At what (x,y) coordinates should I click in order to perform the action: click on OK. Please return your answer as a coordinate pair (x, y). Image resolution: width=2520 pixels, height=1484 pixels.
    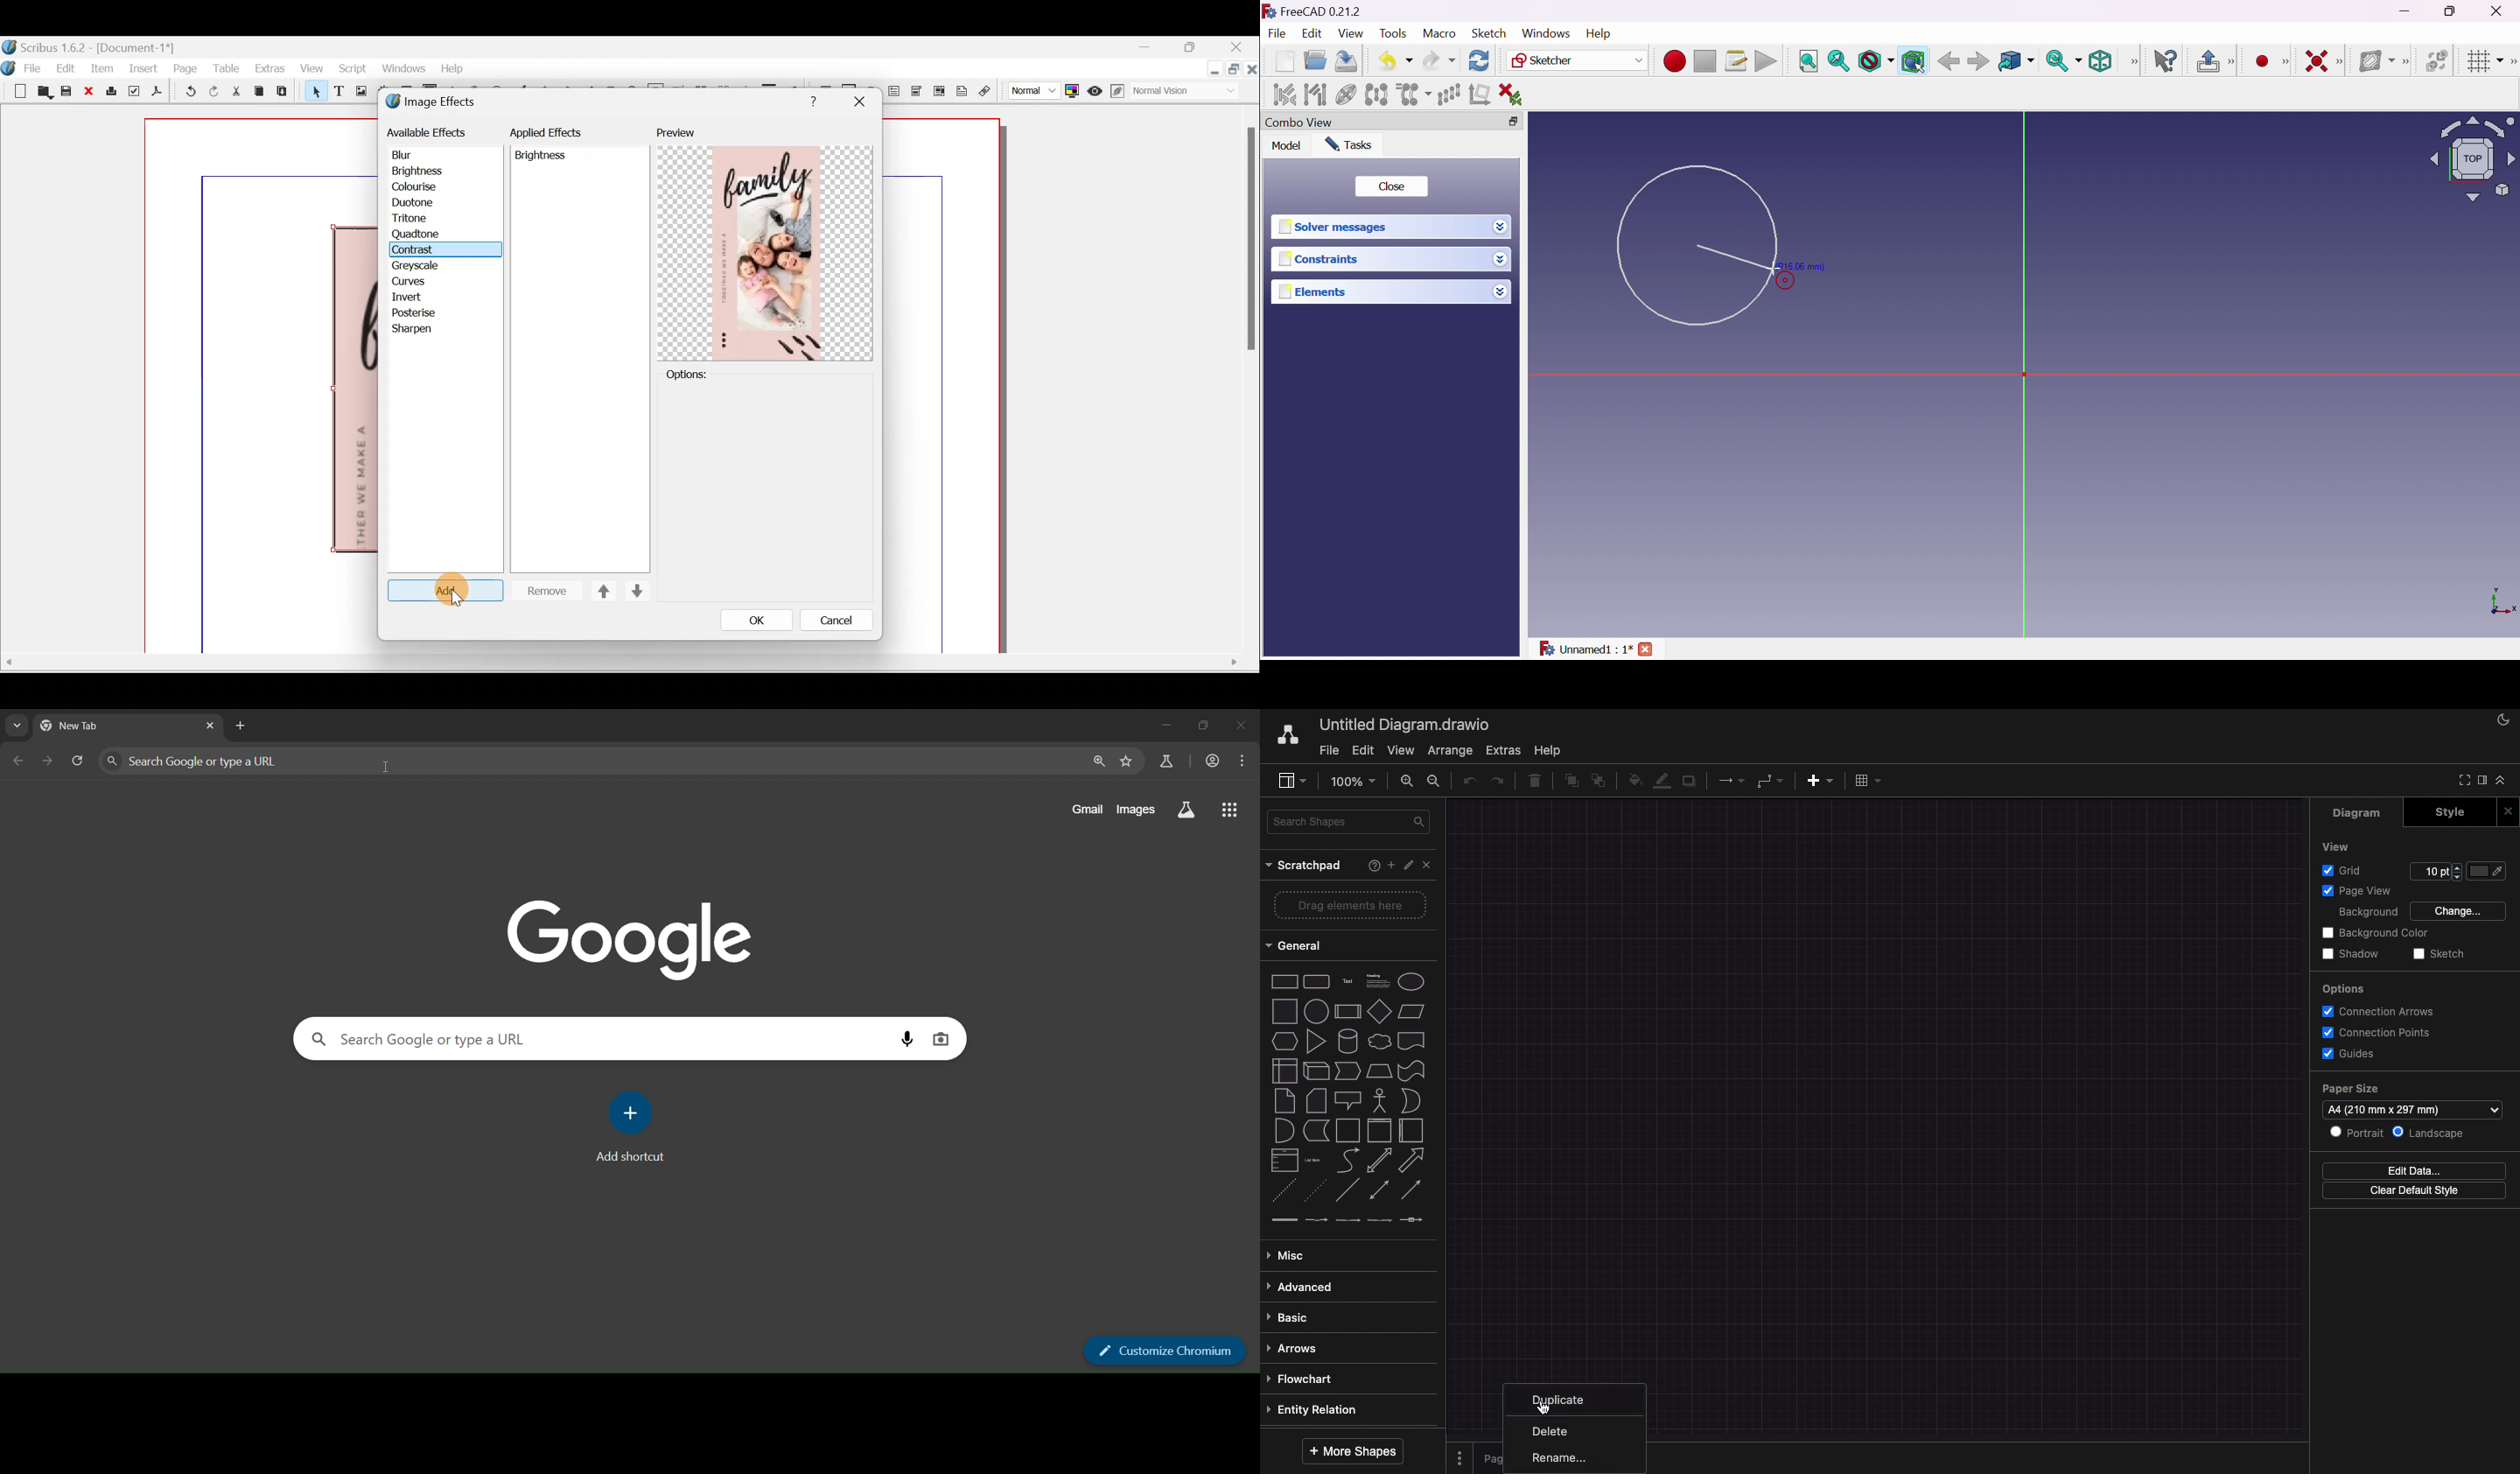
    Looking at the image, I should click on (753, 620).